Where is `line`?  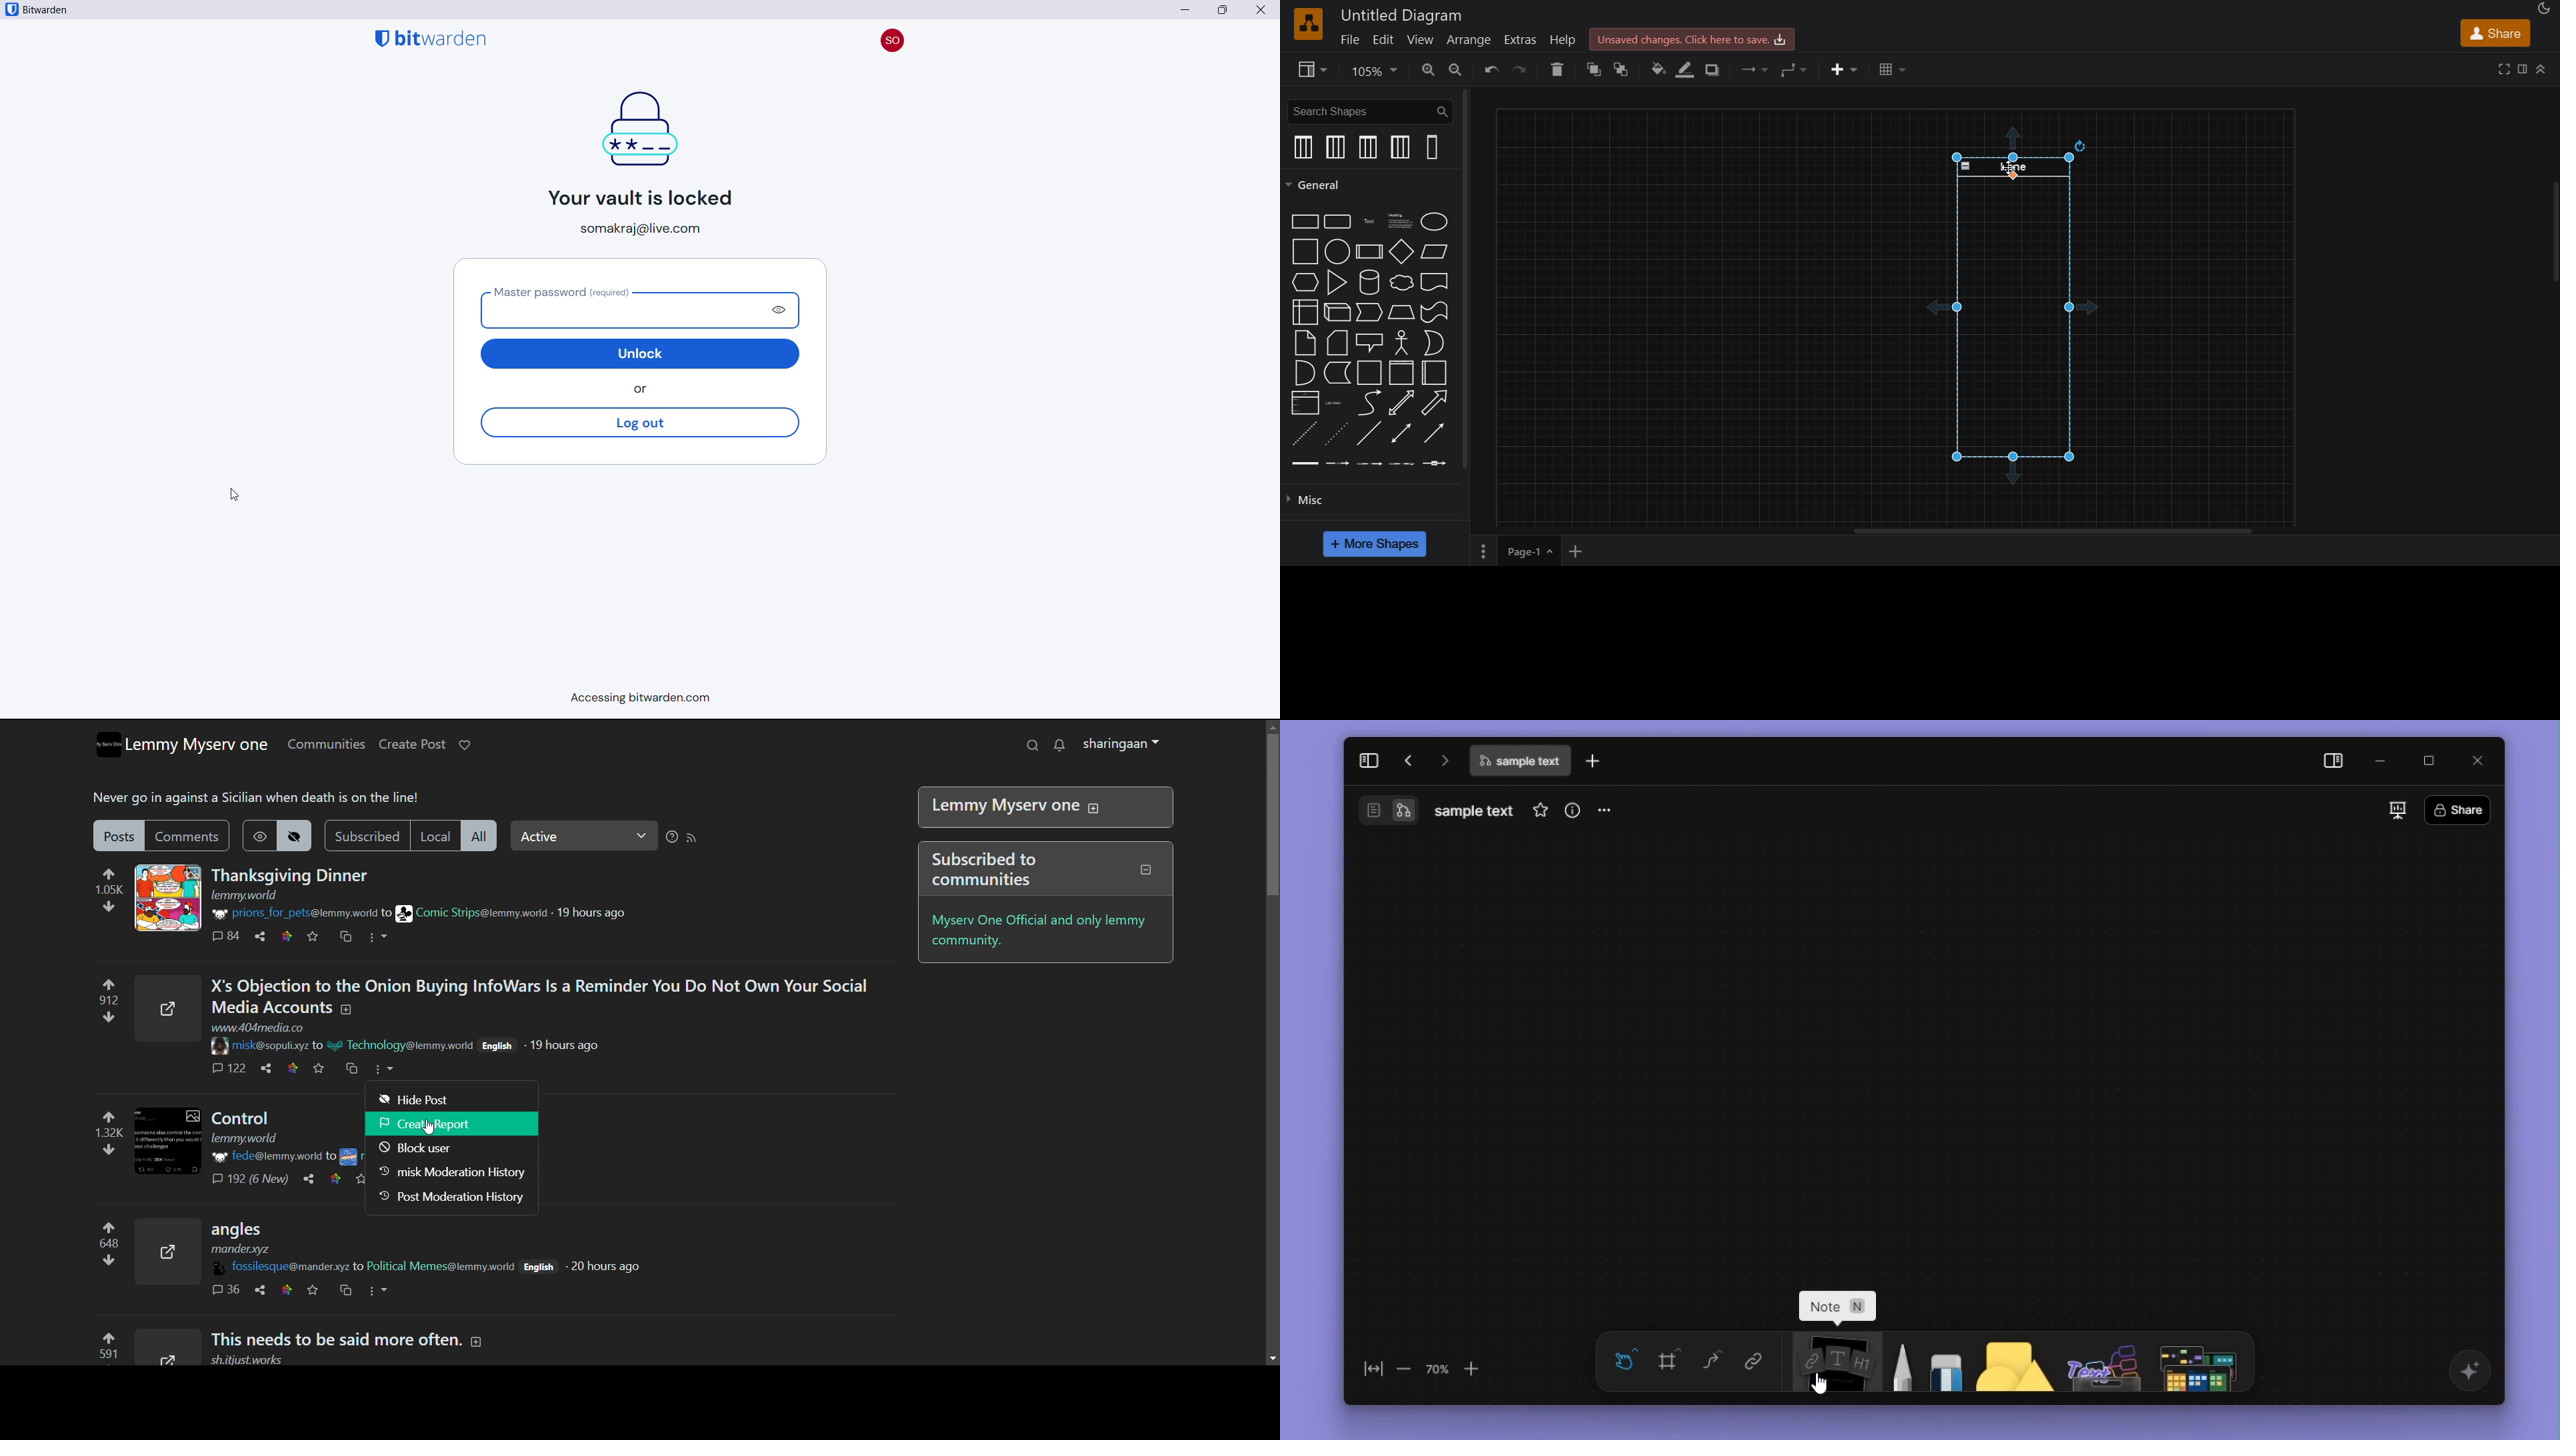
line is located at coordinates (1369, 433).